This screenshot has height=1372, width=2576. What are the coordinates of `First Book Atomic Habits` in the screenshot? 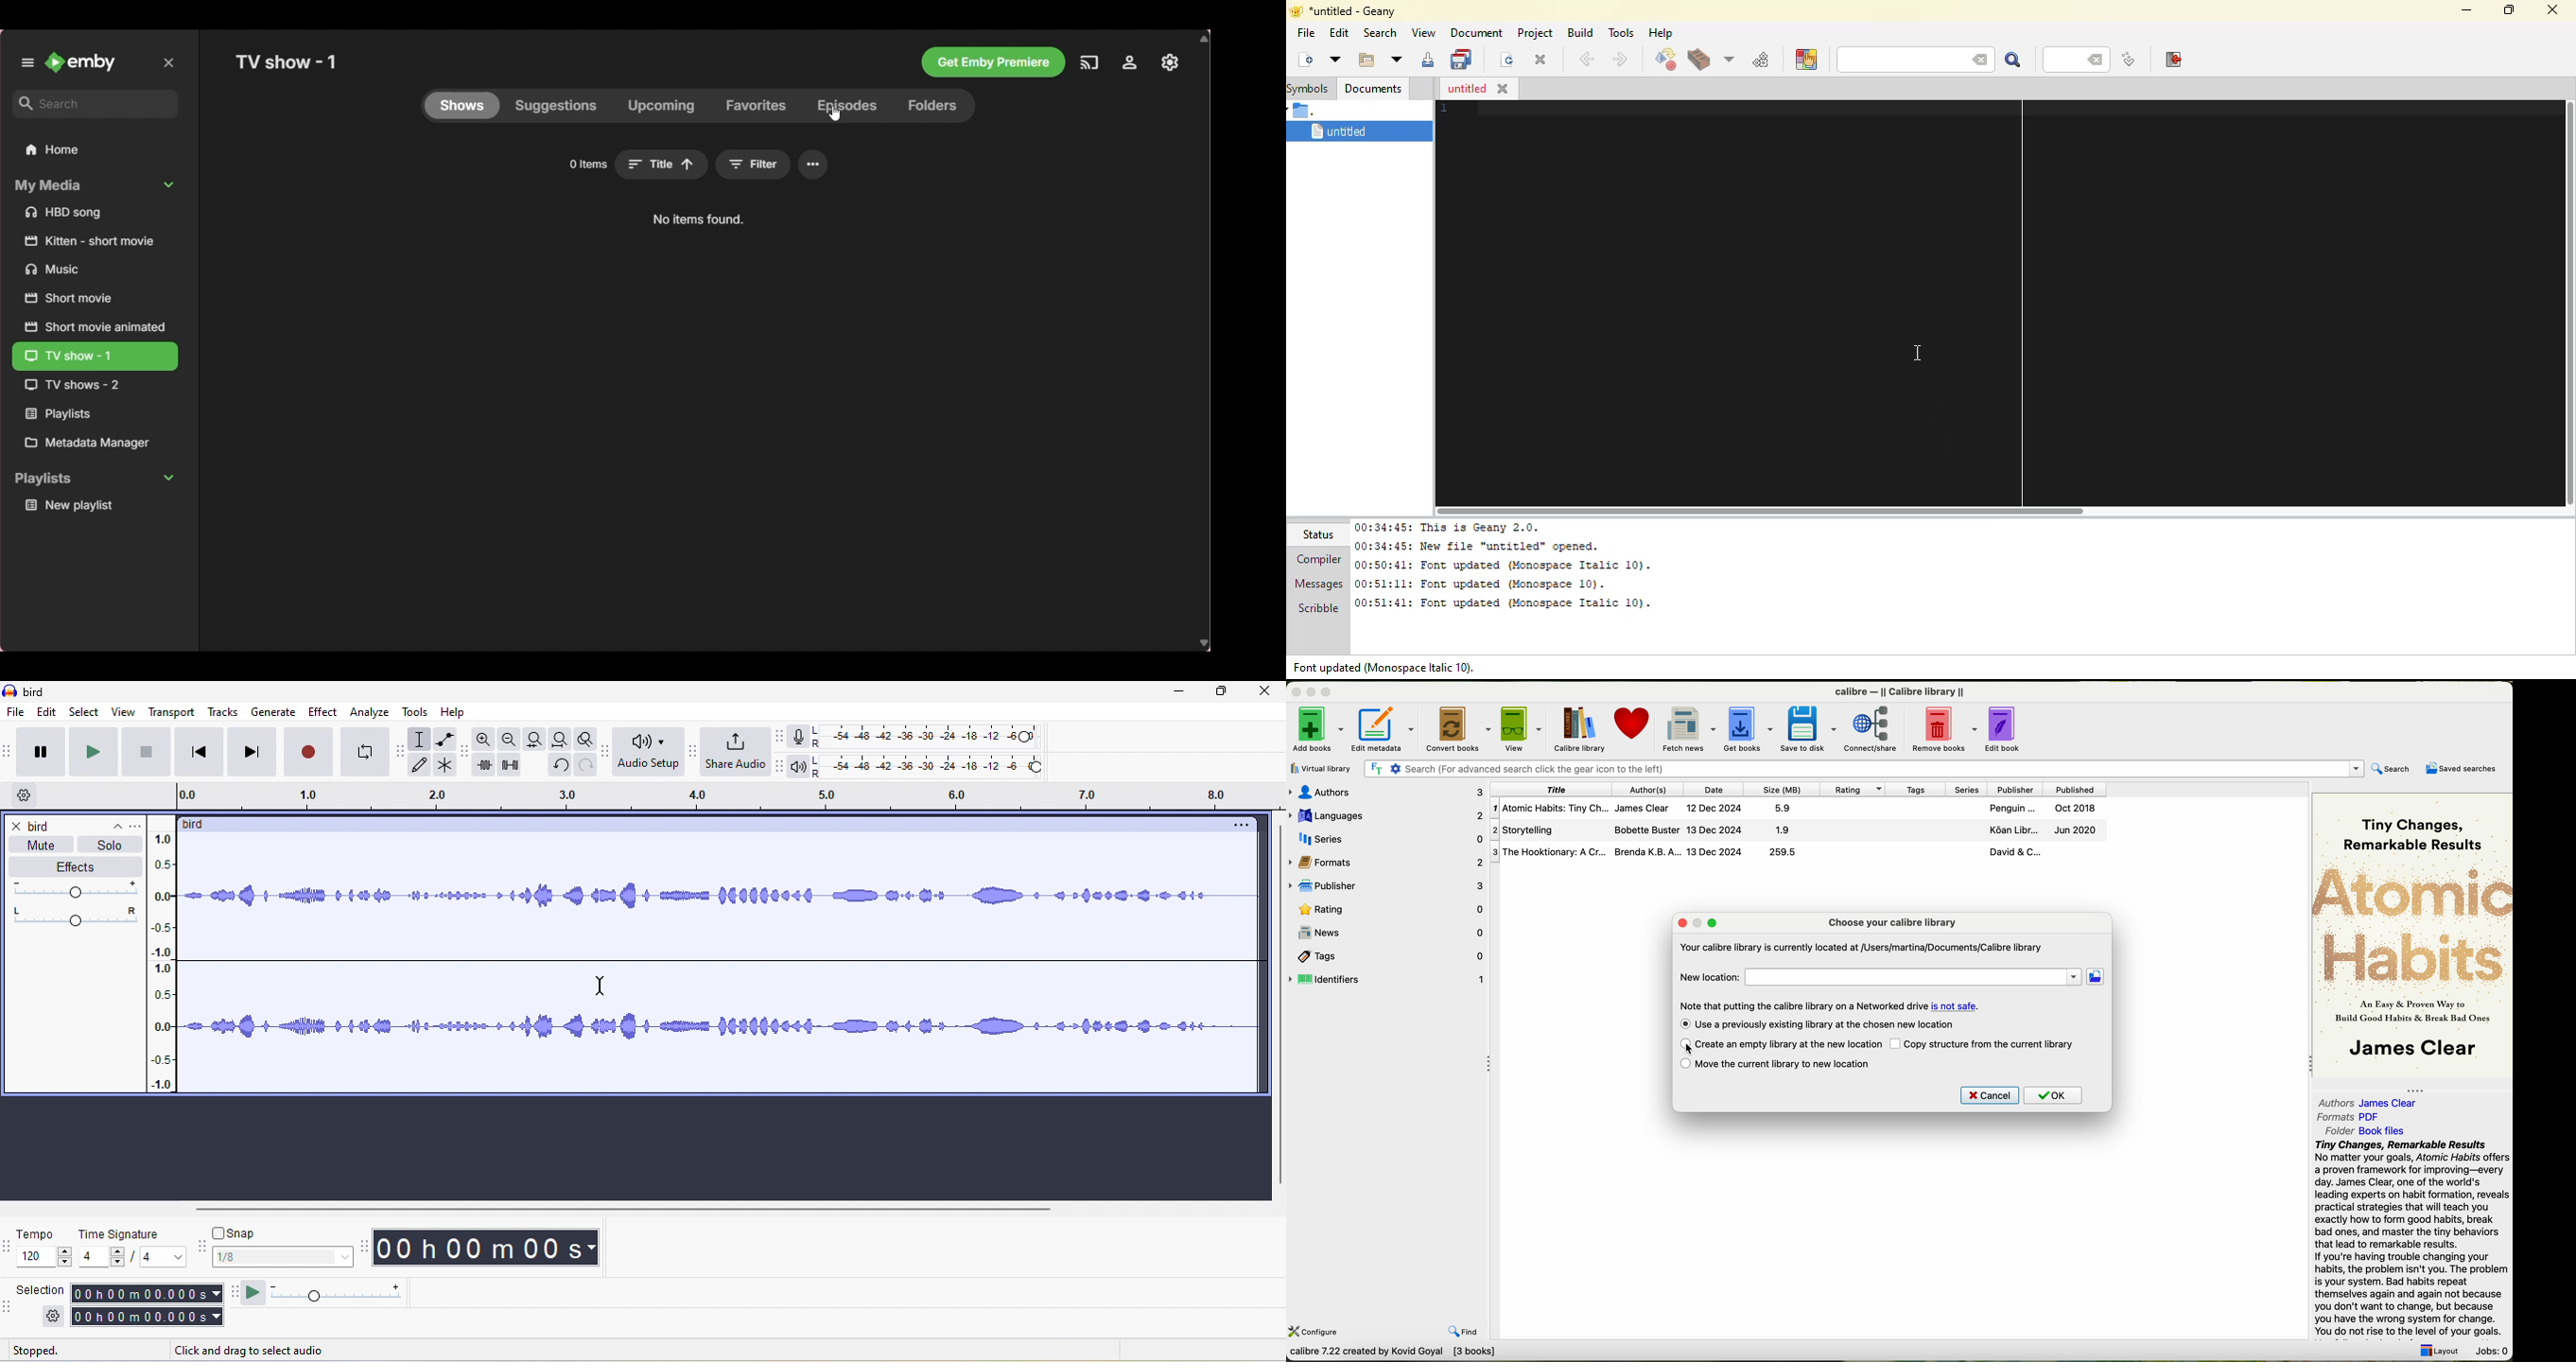 It's located at (1802, 810).